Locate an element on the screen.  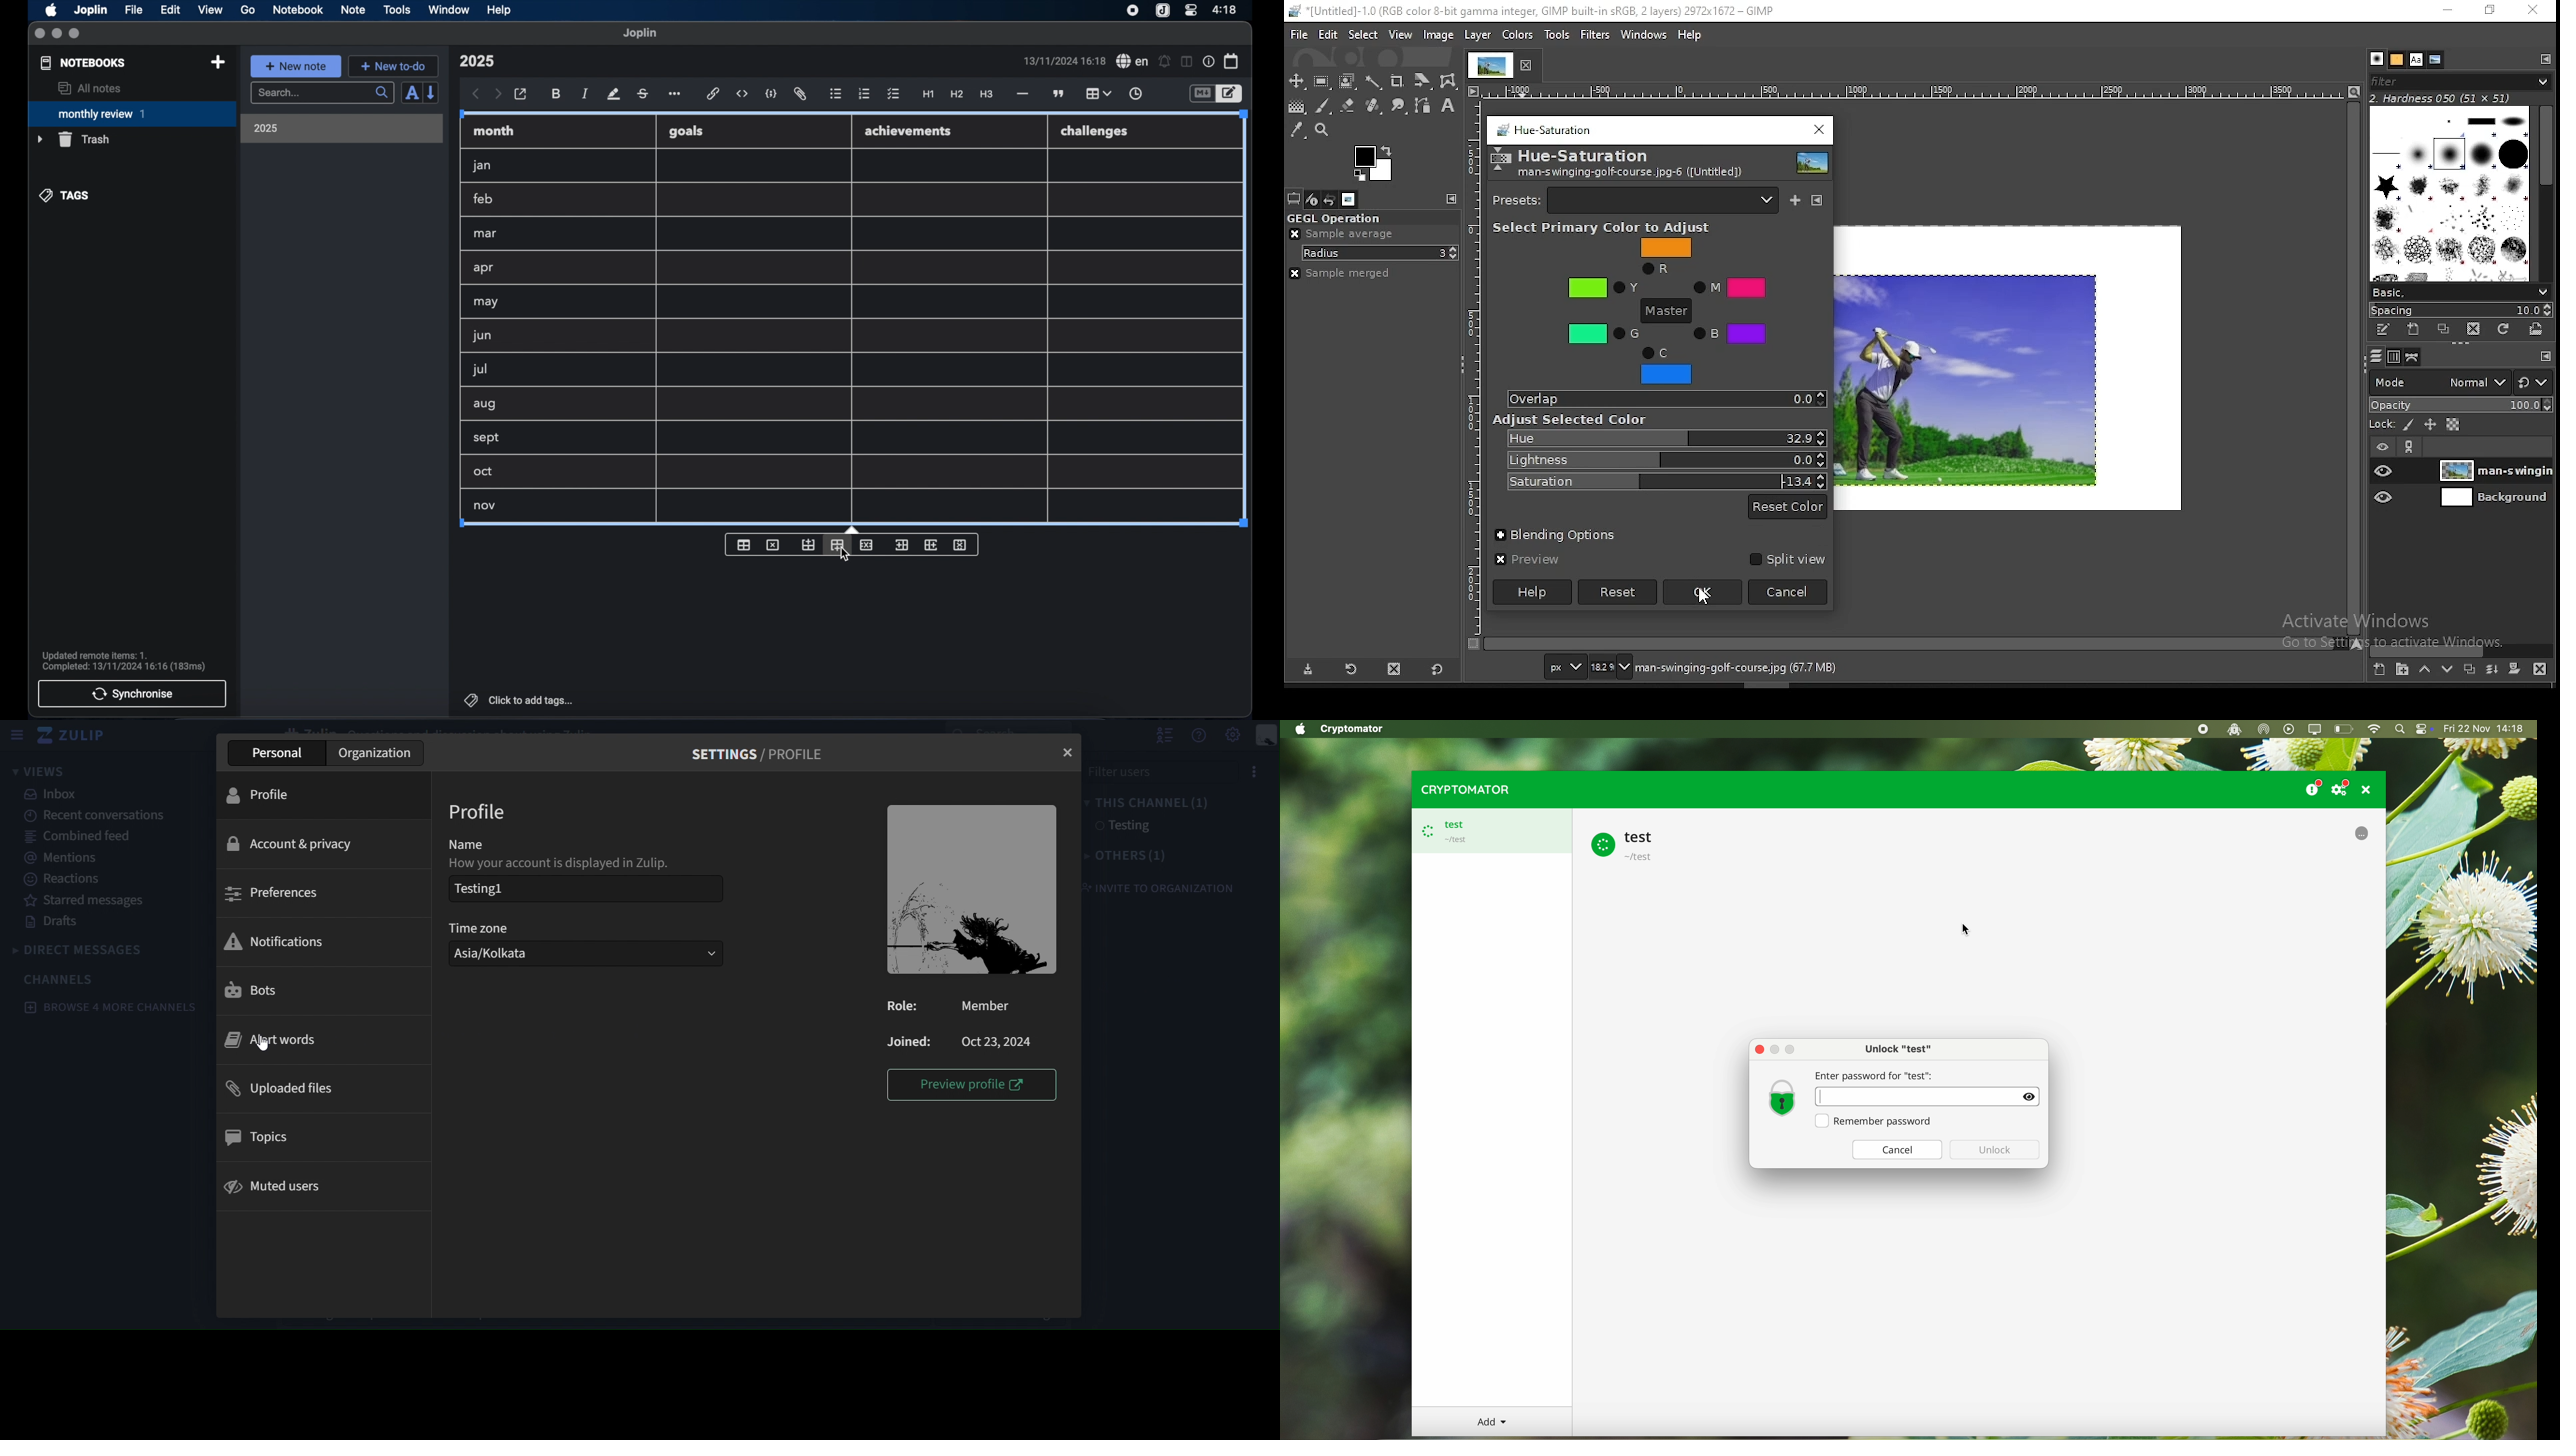
wifi is located at coordinates (2374, 729).